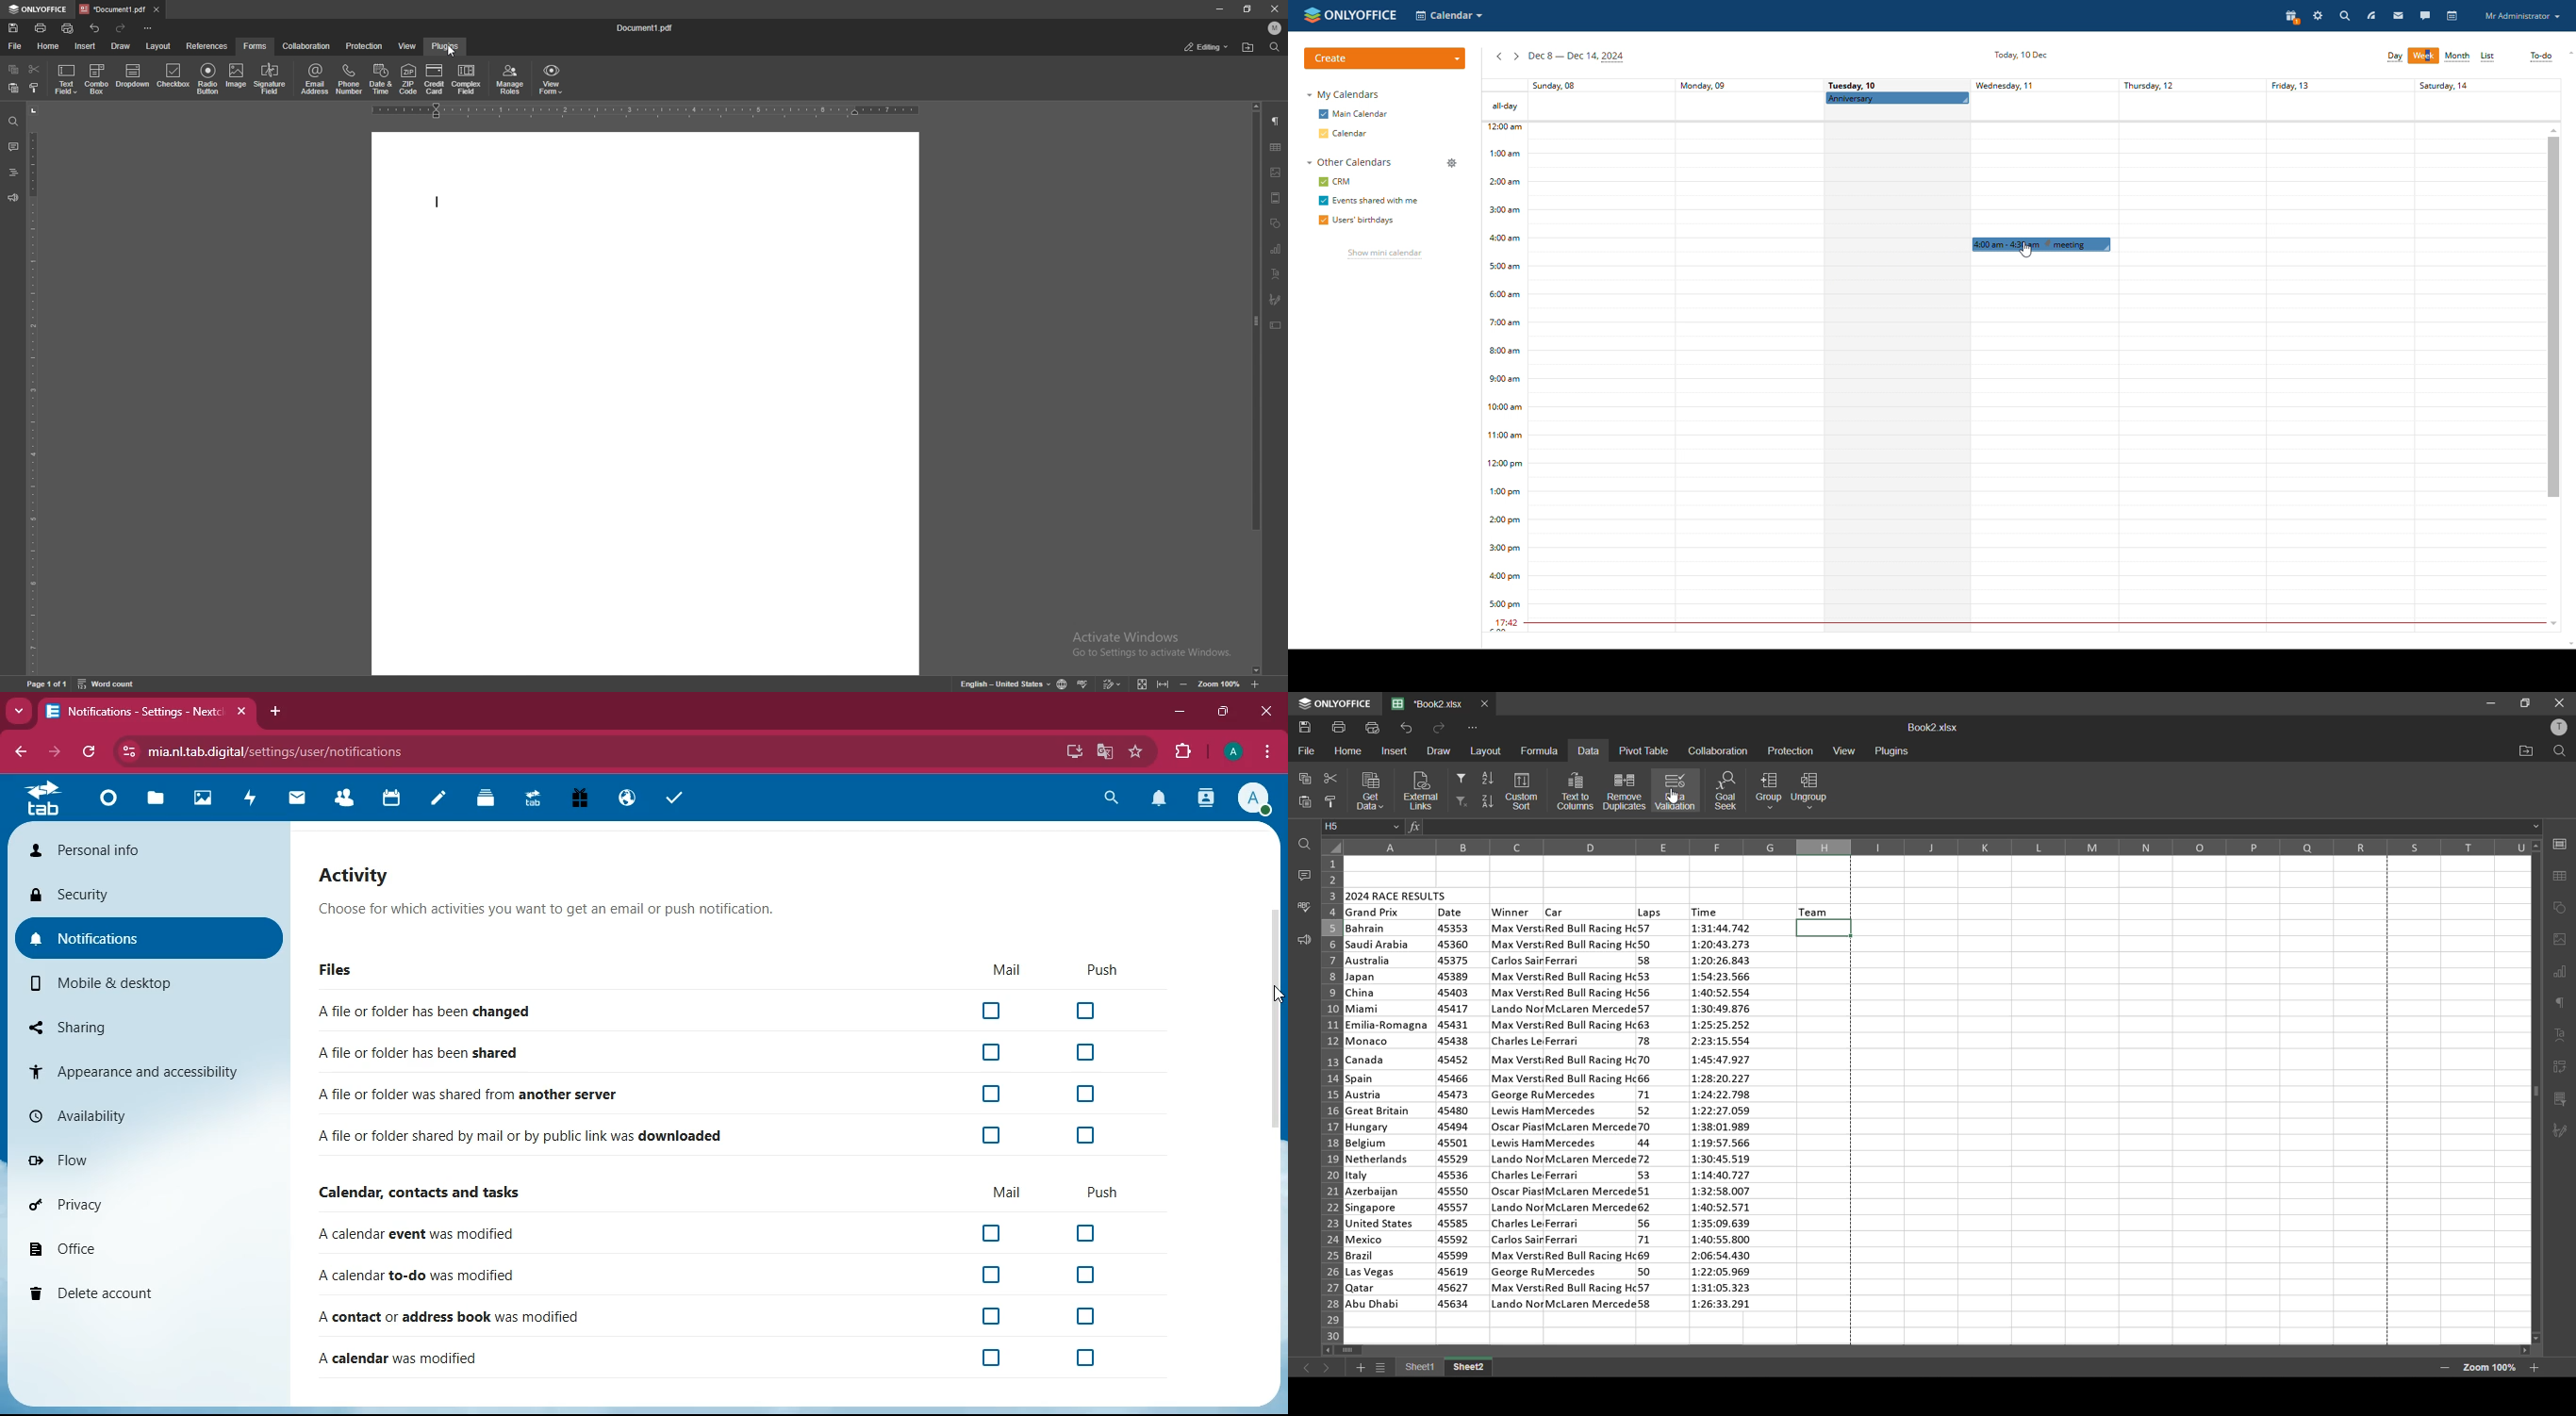 The width and height of the screenshot is (2576, 1428). What do you see at coordinates (712, 1011) in the screenshot?
I see `A file or folder has been changed` at bounding box center [712, 1011].